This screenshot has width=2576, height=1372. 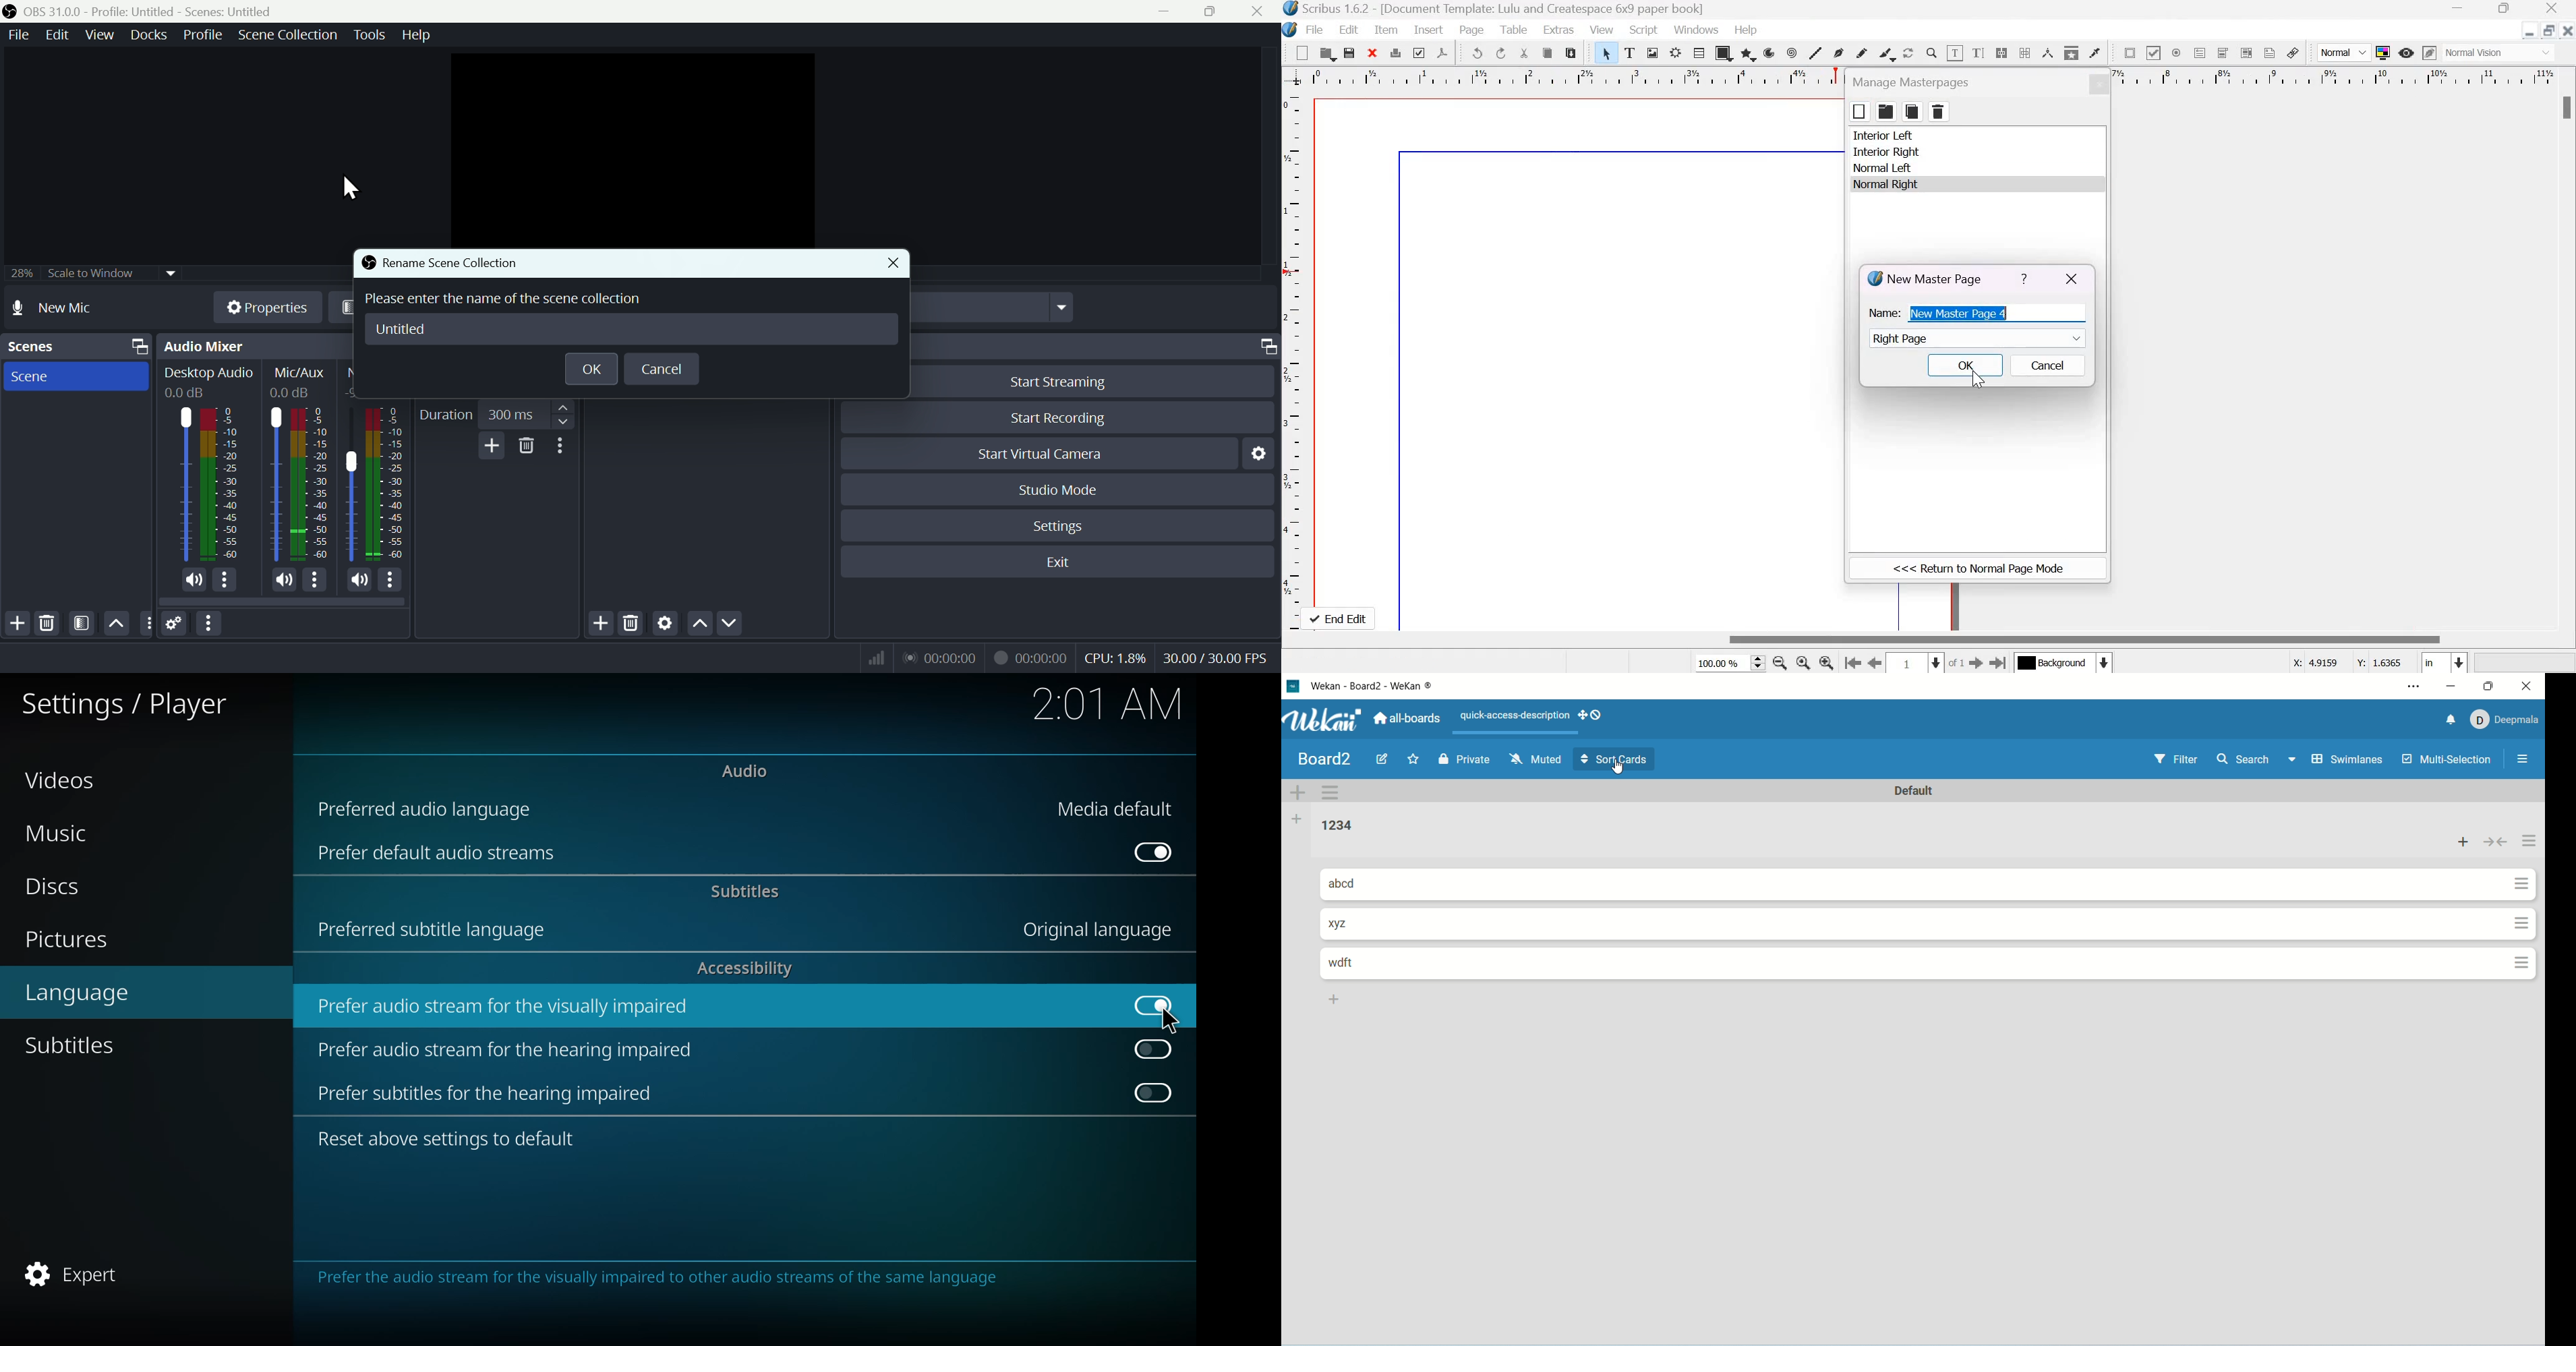 What do you see at coordinates (1887, 135) in the screenshot?
I see `interior left` at bounding box center [1887, 135].